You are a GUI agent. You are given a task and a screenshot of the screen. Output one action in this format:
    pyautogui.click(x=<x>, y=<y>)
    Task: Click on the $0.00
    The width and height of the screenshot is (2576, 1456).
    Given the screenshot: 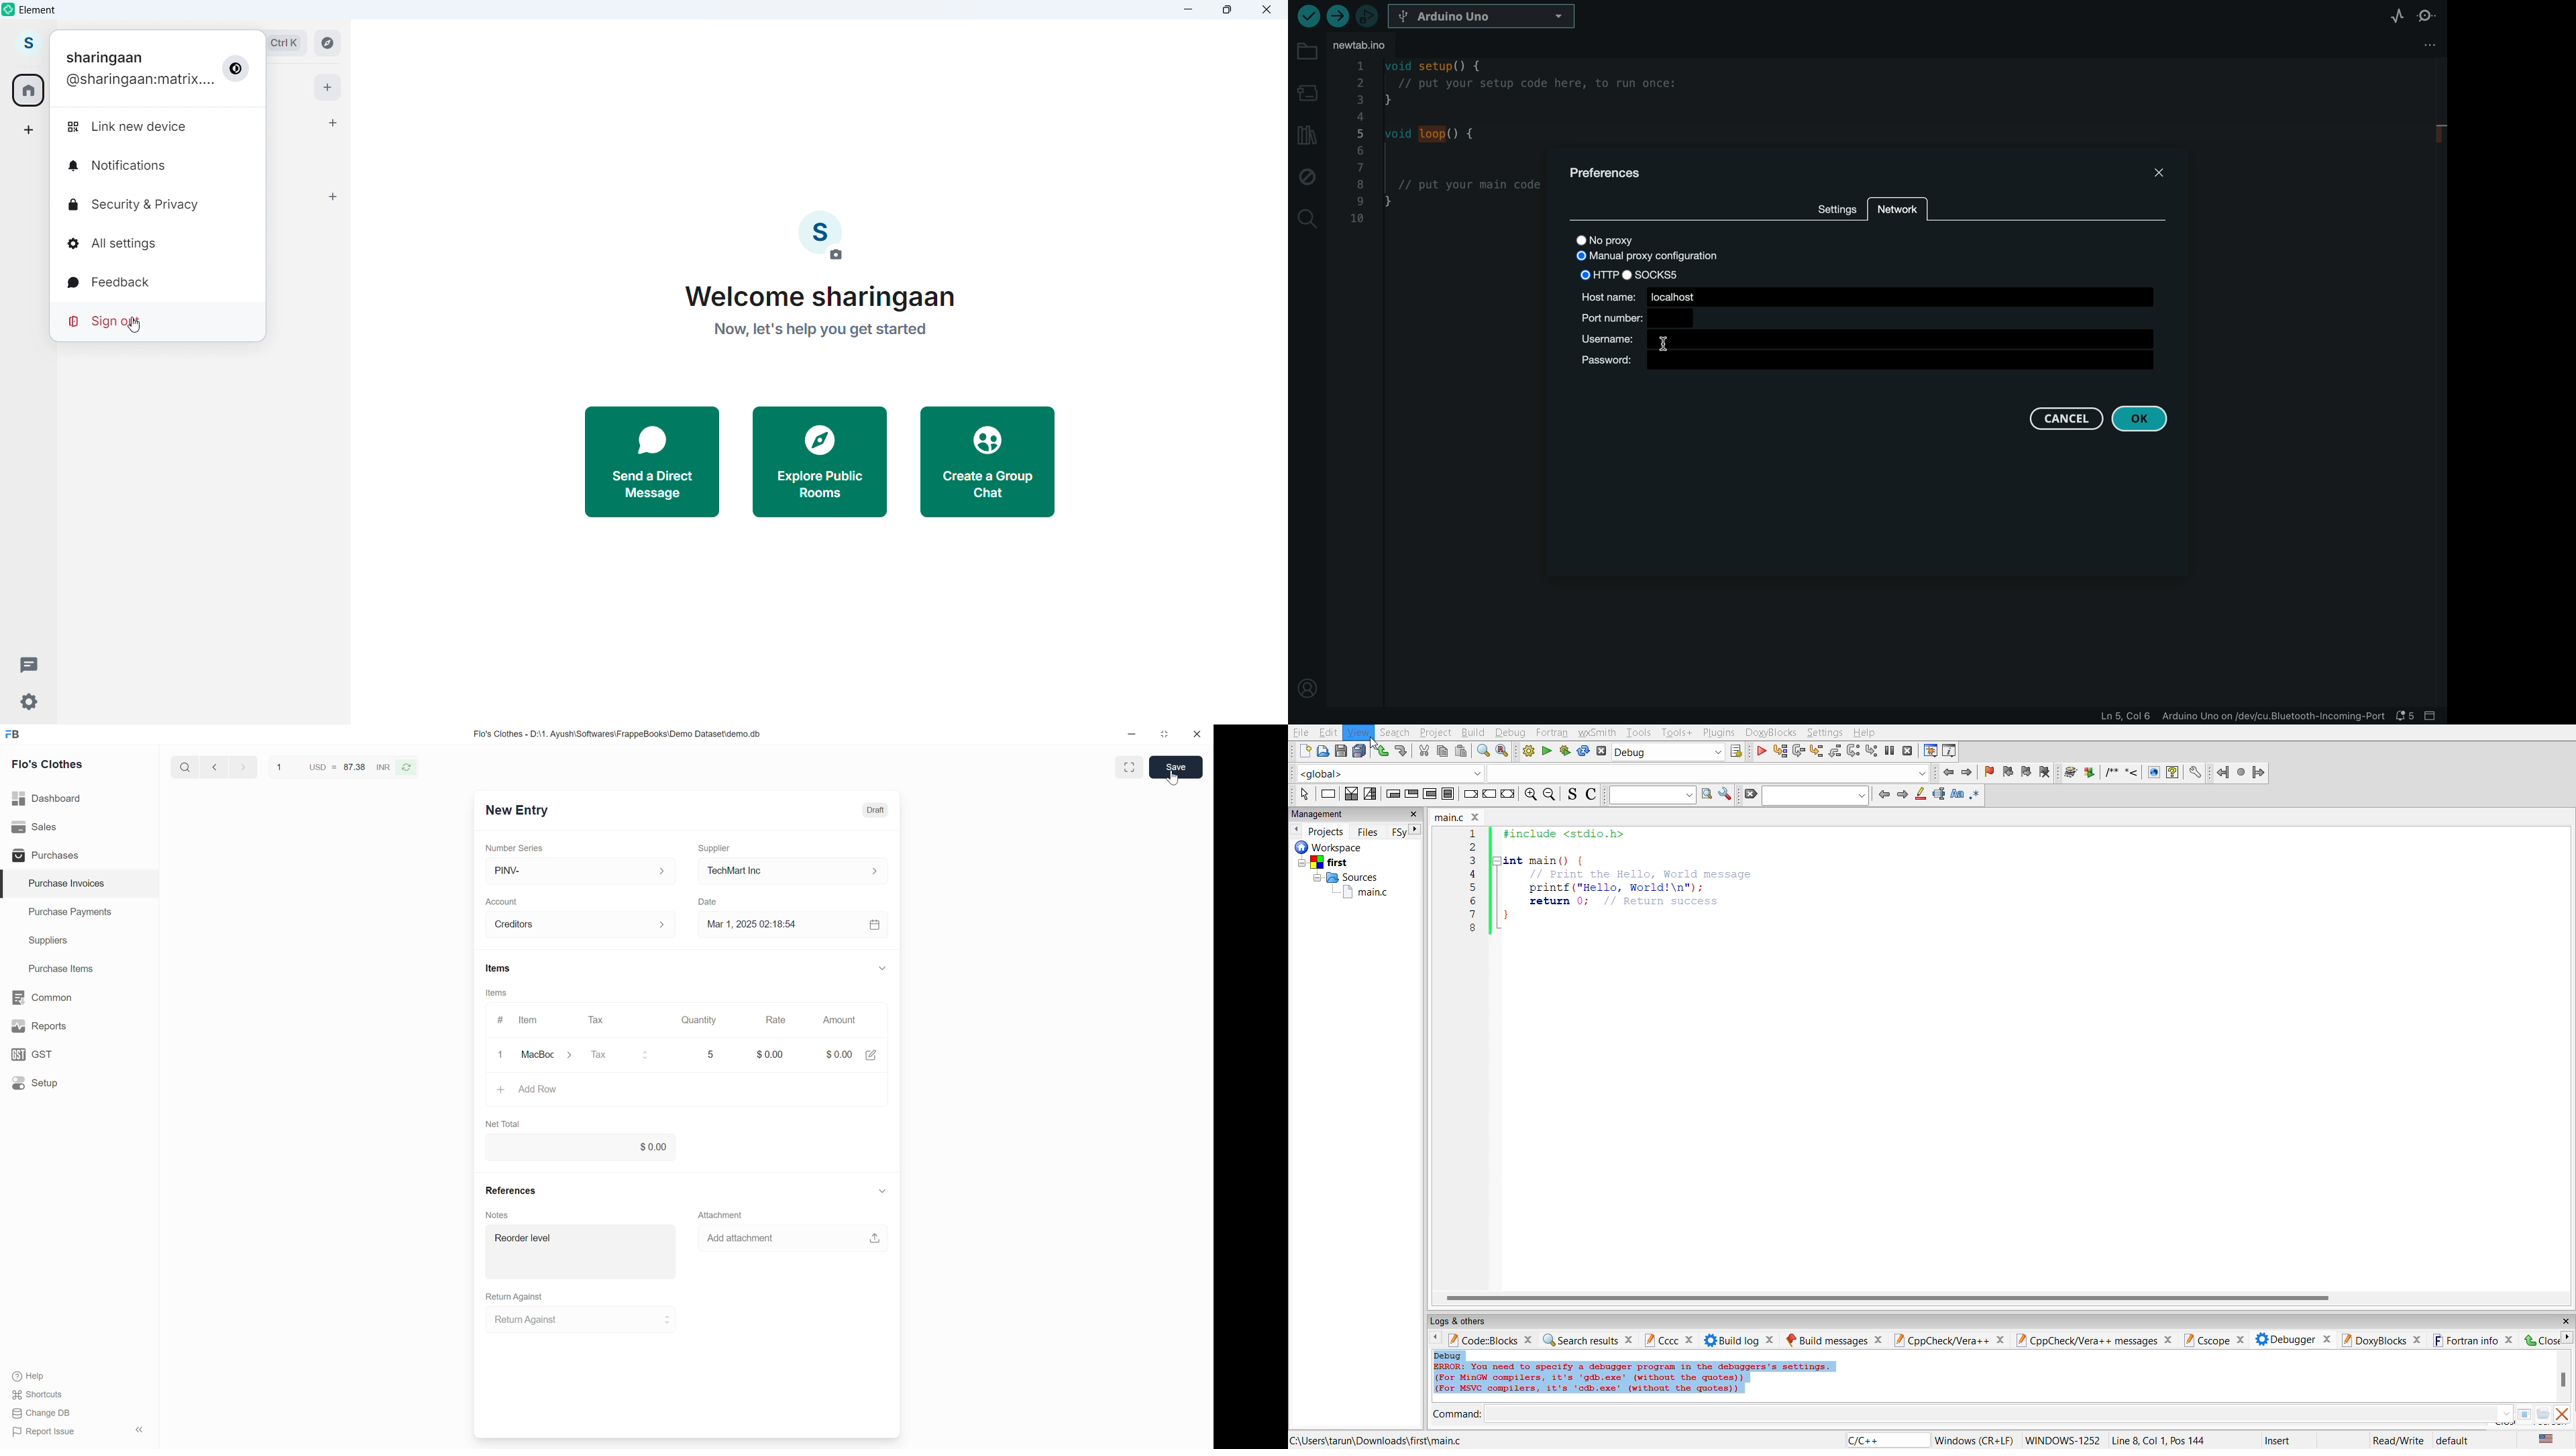 What is the action you would take?
    pyautogui.click(x=770, y=1050)
    